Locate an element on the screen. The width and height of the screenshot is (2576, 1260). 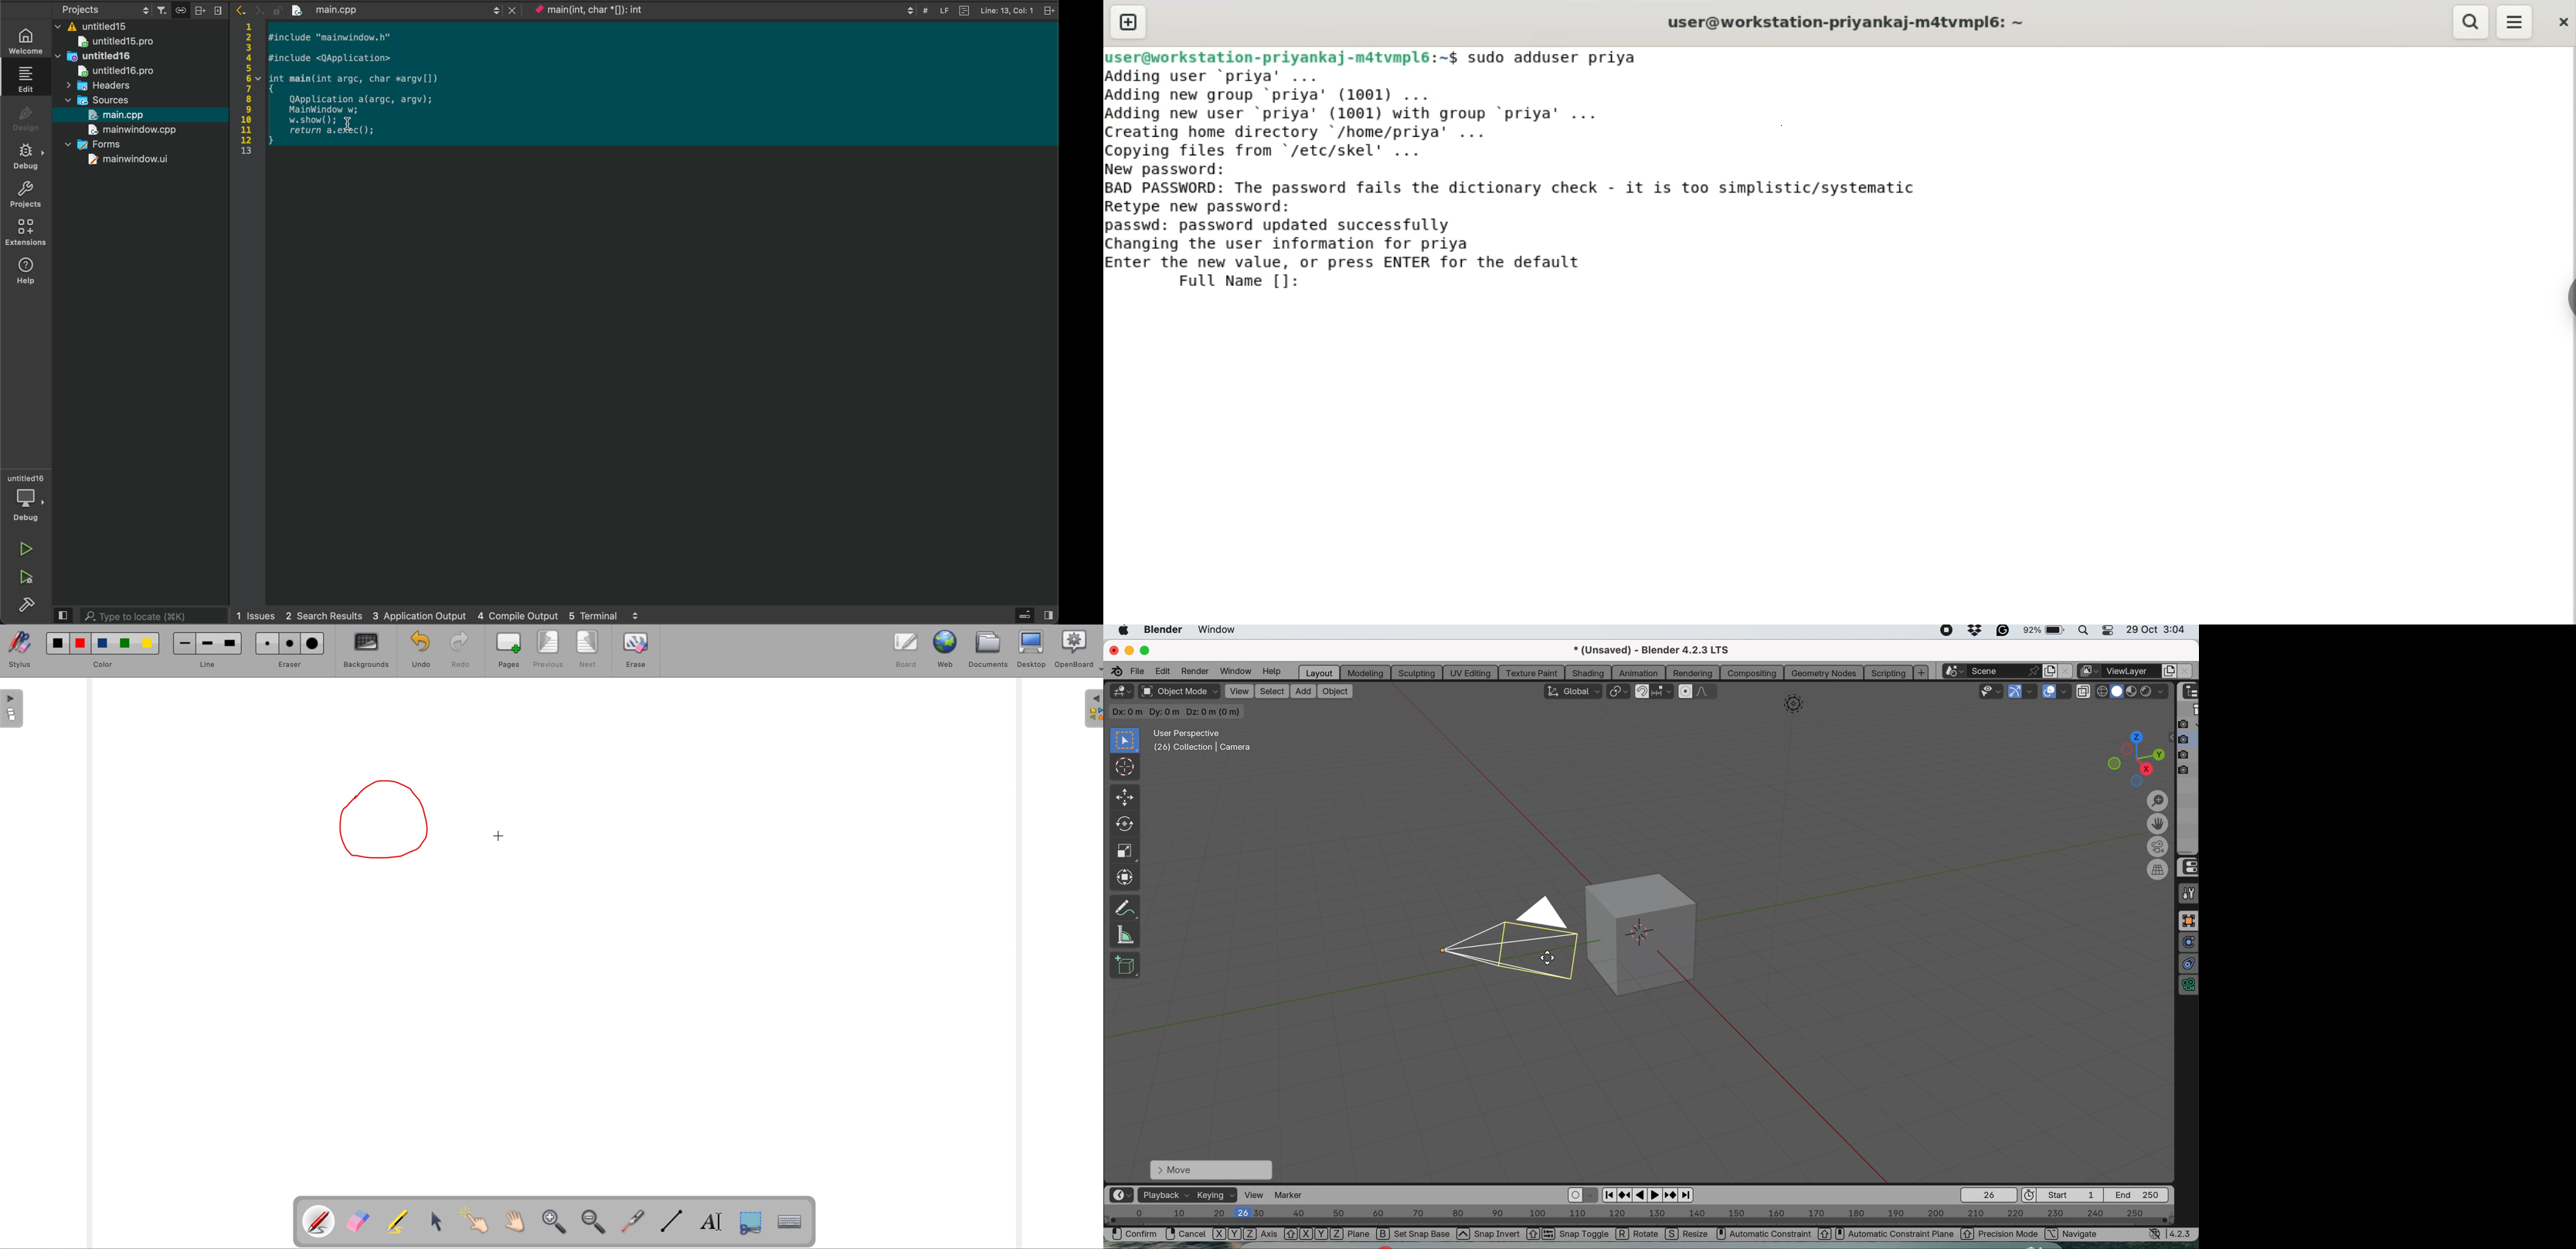
redo is located at coordinates (461, 650).